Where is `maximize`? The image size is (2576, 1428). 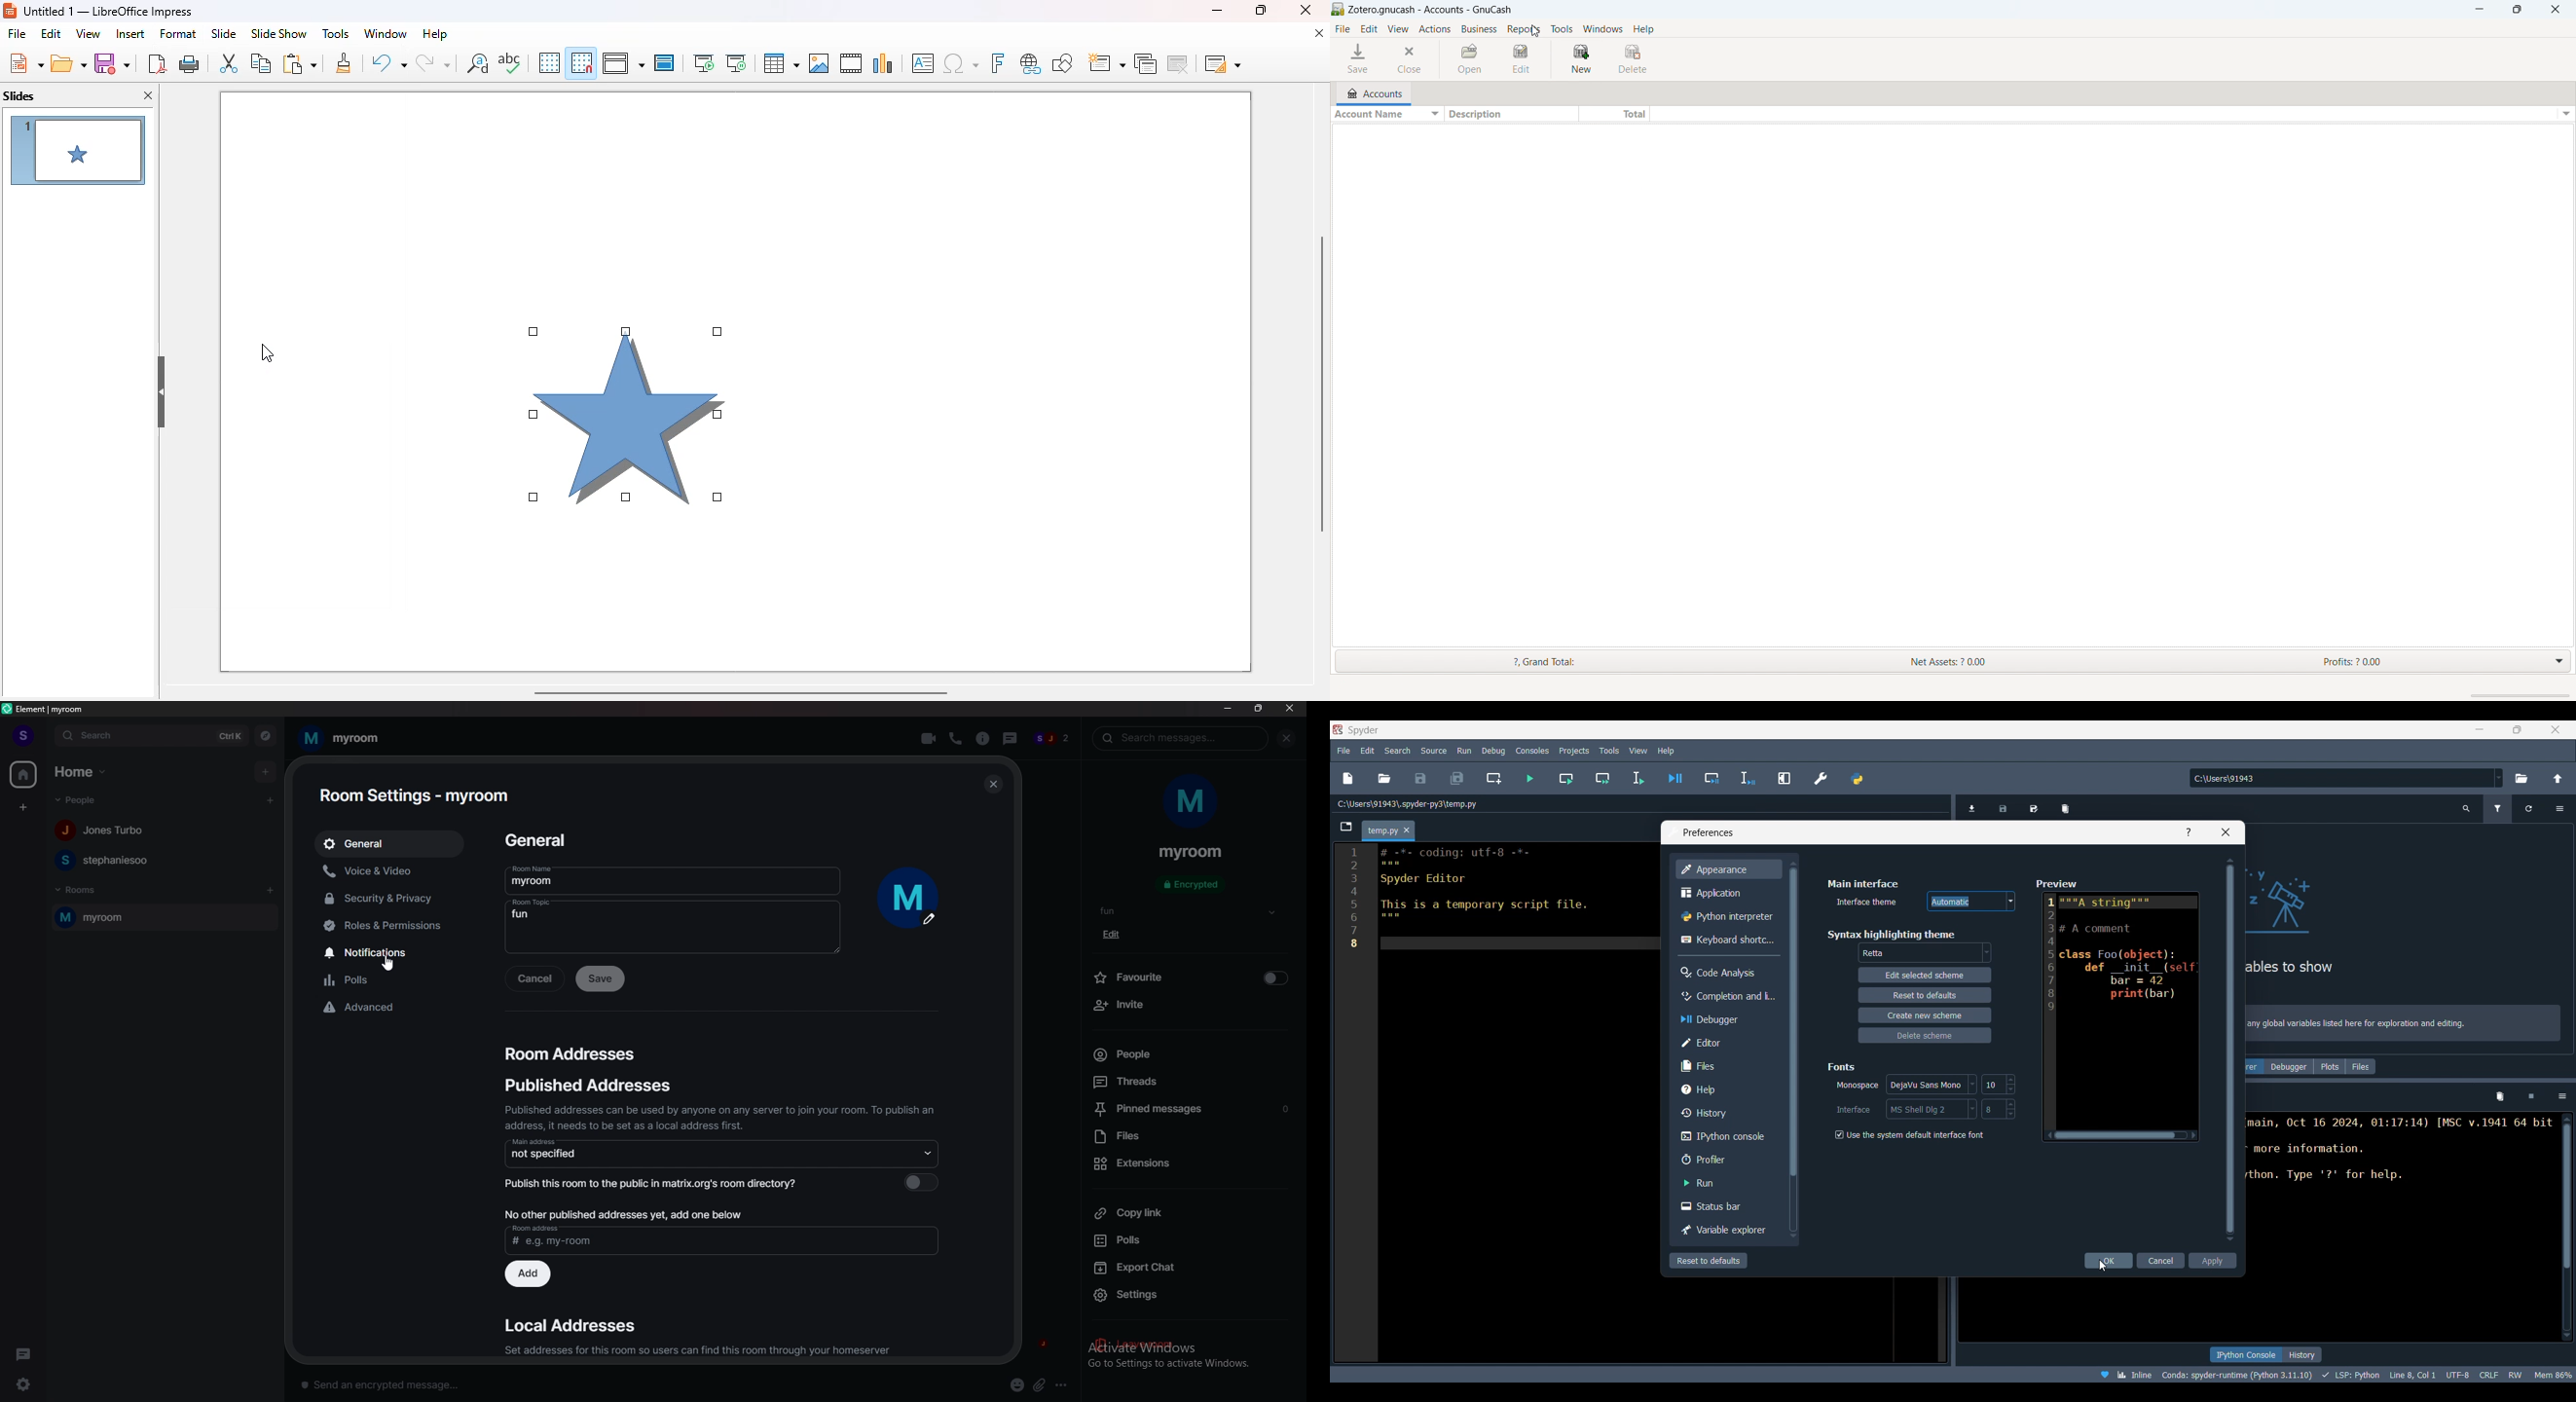
maximize is located at coordinates (2516, 10).